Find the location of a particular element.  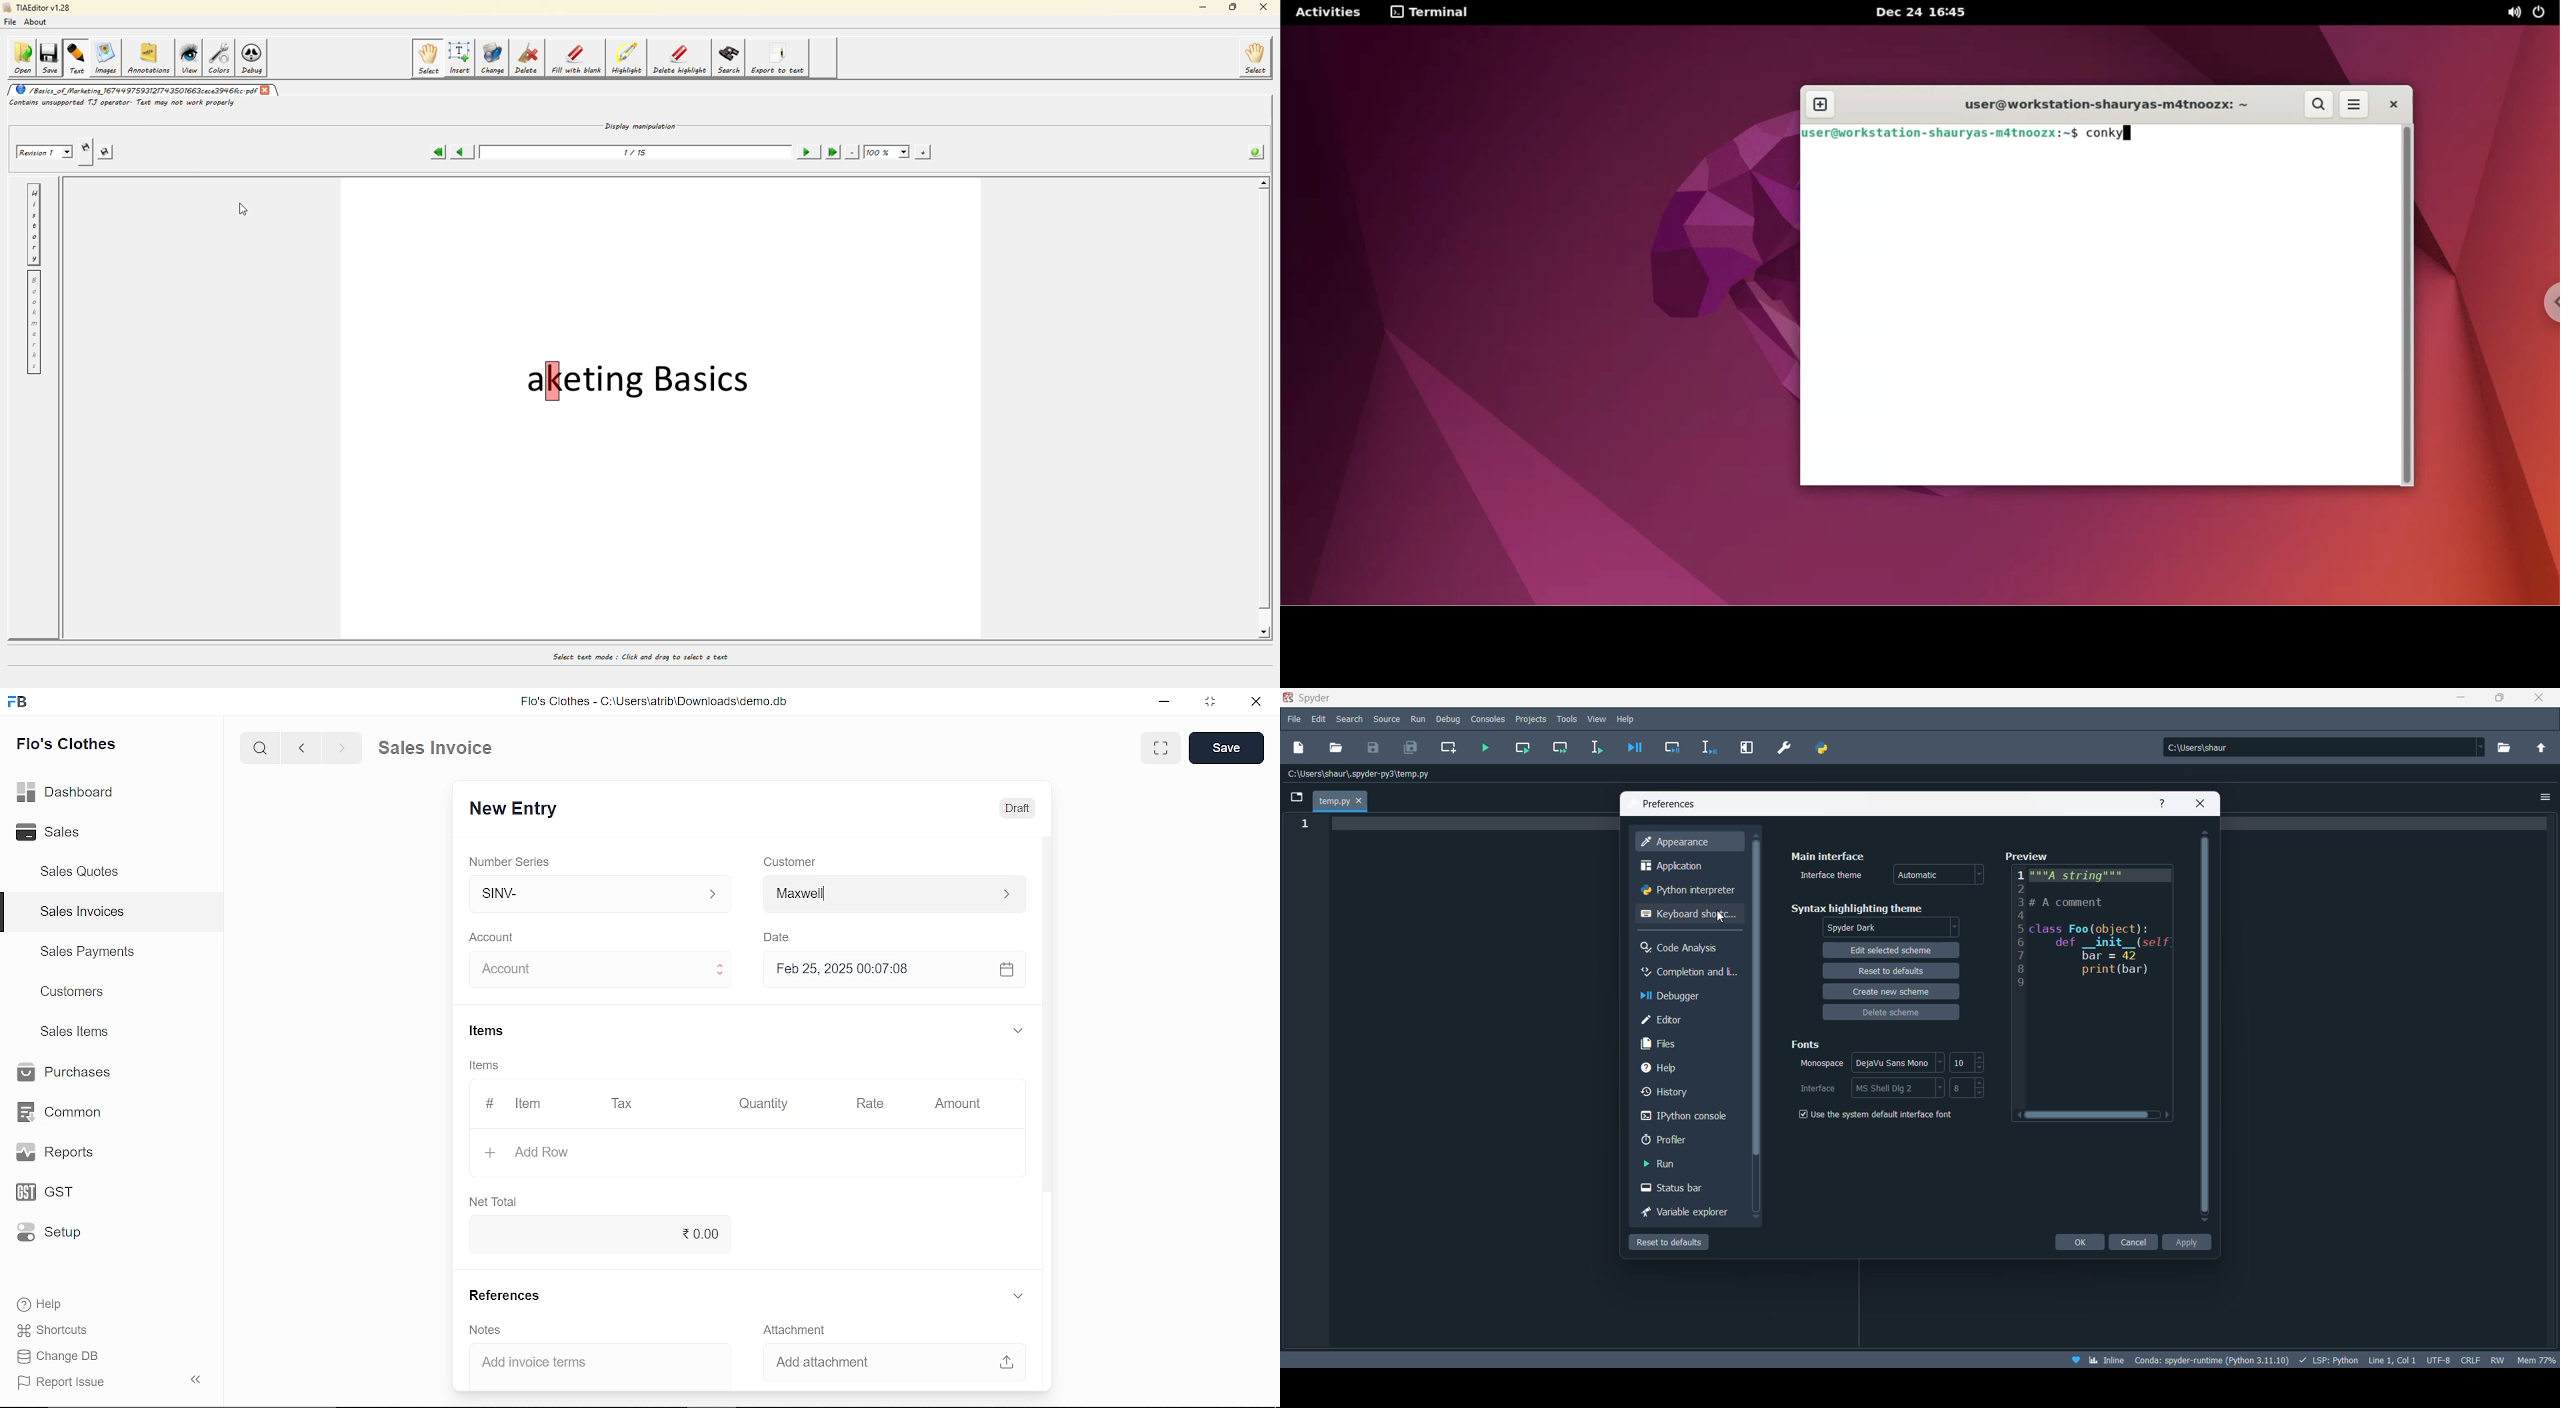

edit is located at coordinates (1319, 719).